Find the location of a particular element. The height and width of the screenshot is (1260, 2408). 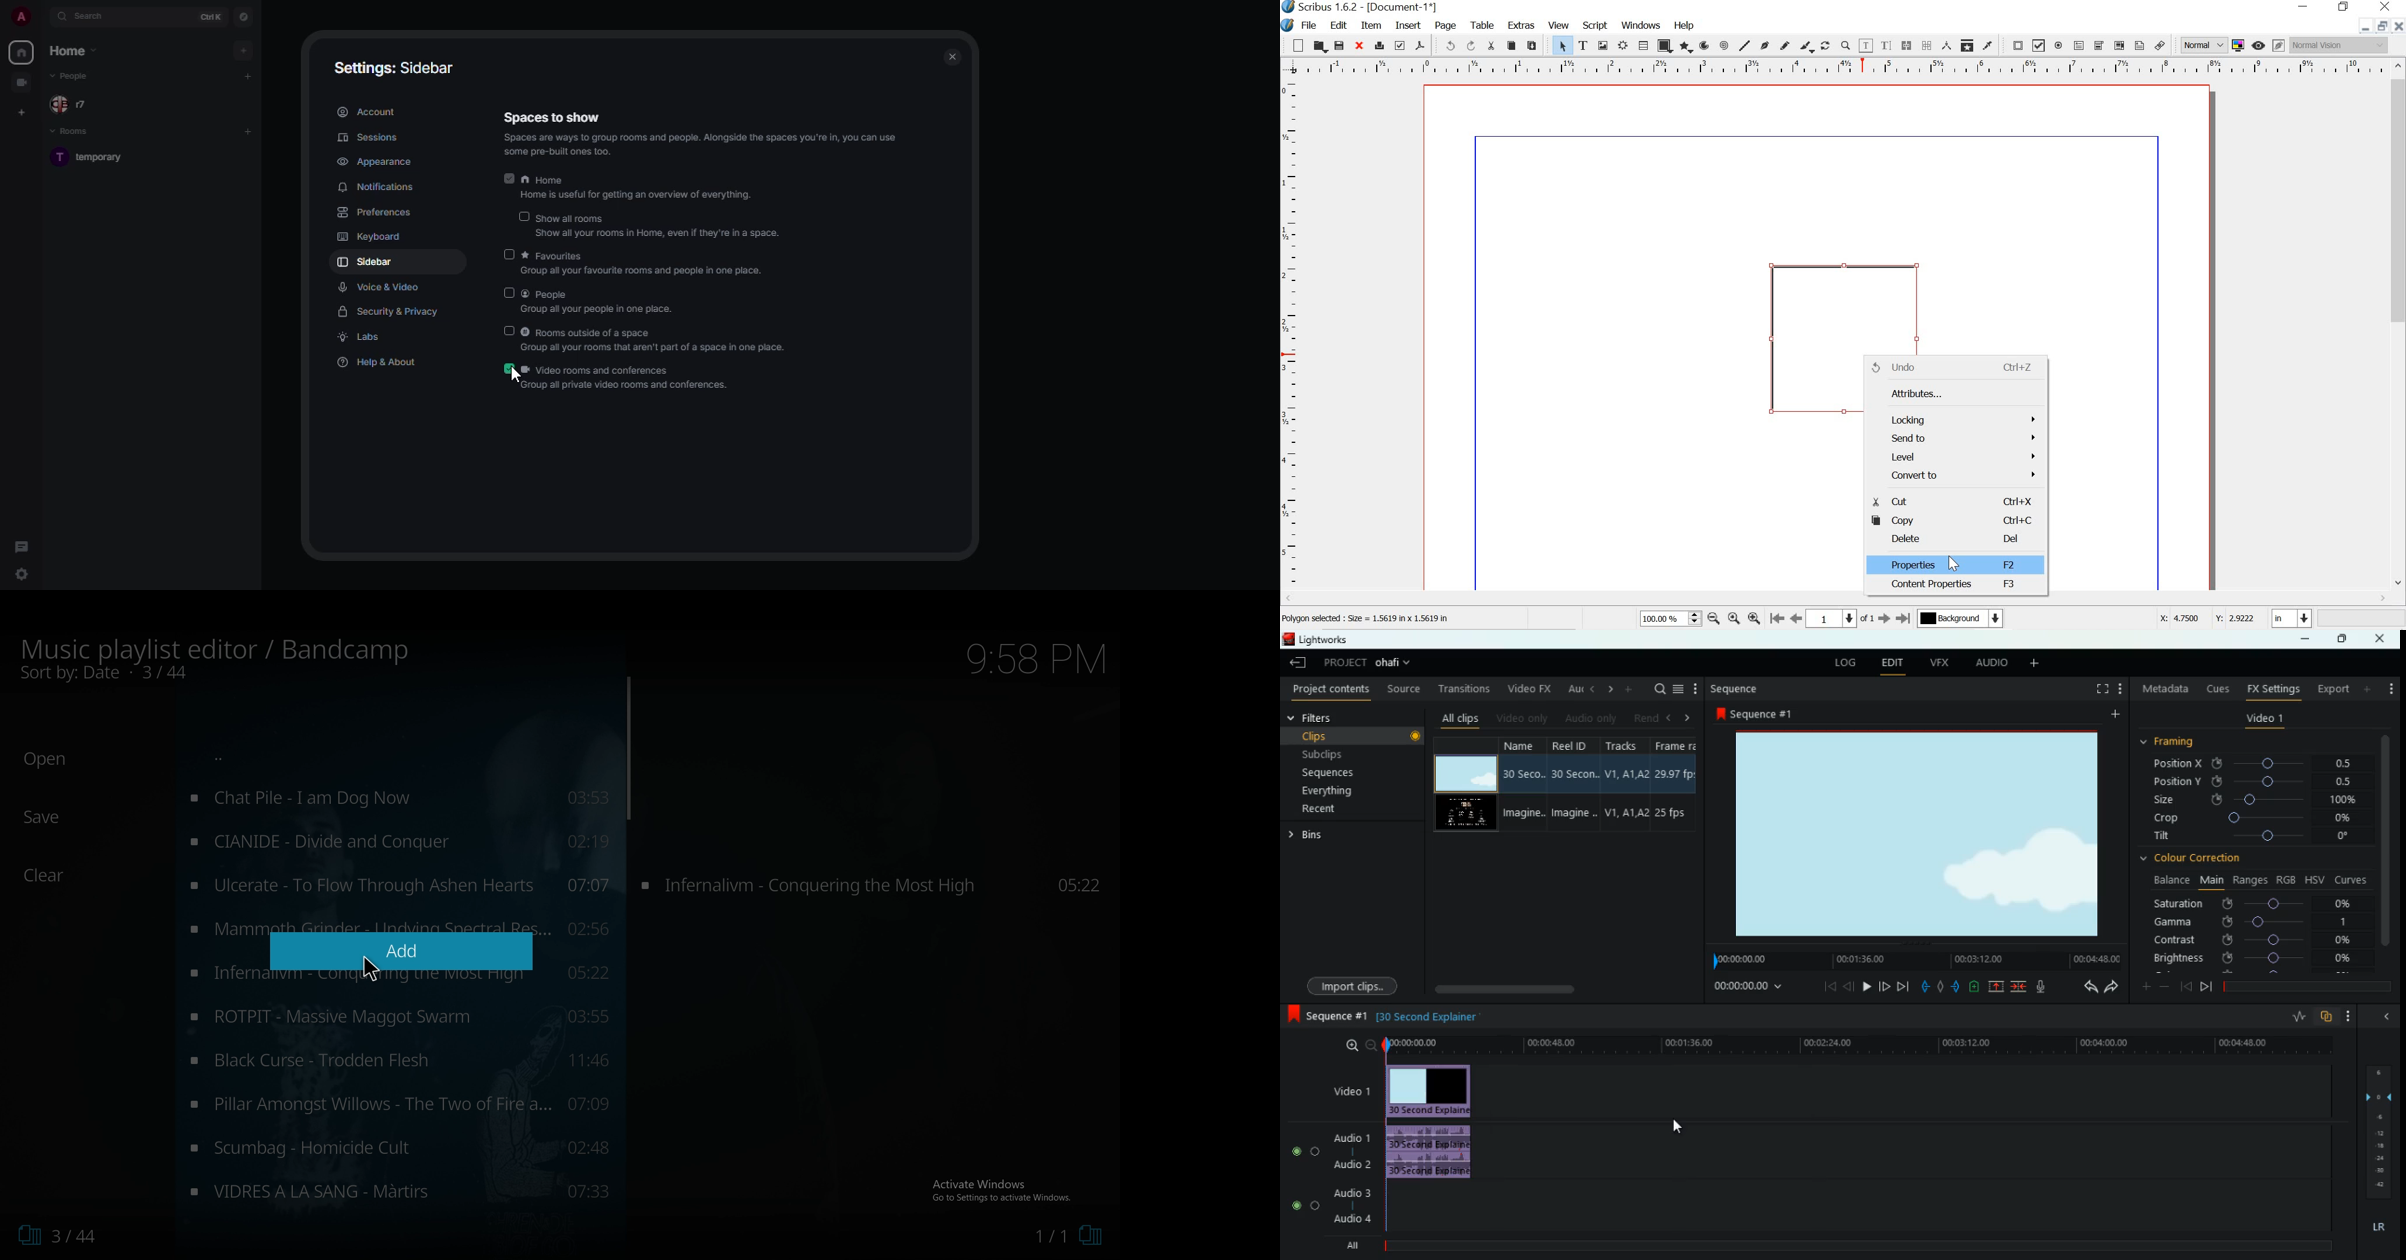

pdf list is located at coordinates (2119, 45).